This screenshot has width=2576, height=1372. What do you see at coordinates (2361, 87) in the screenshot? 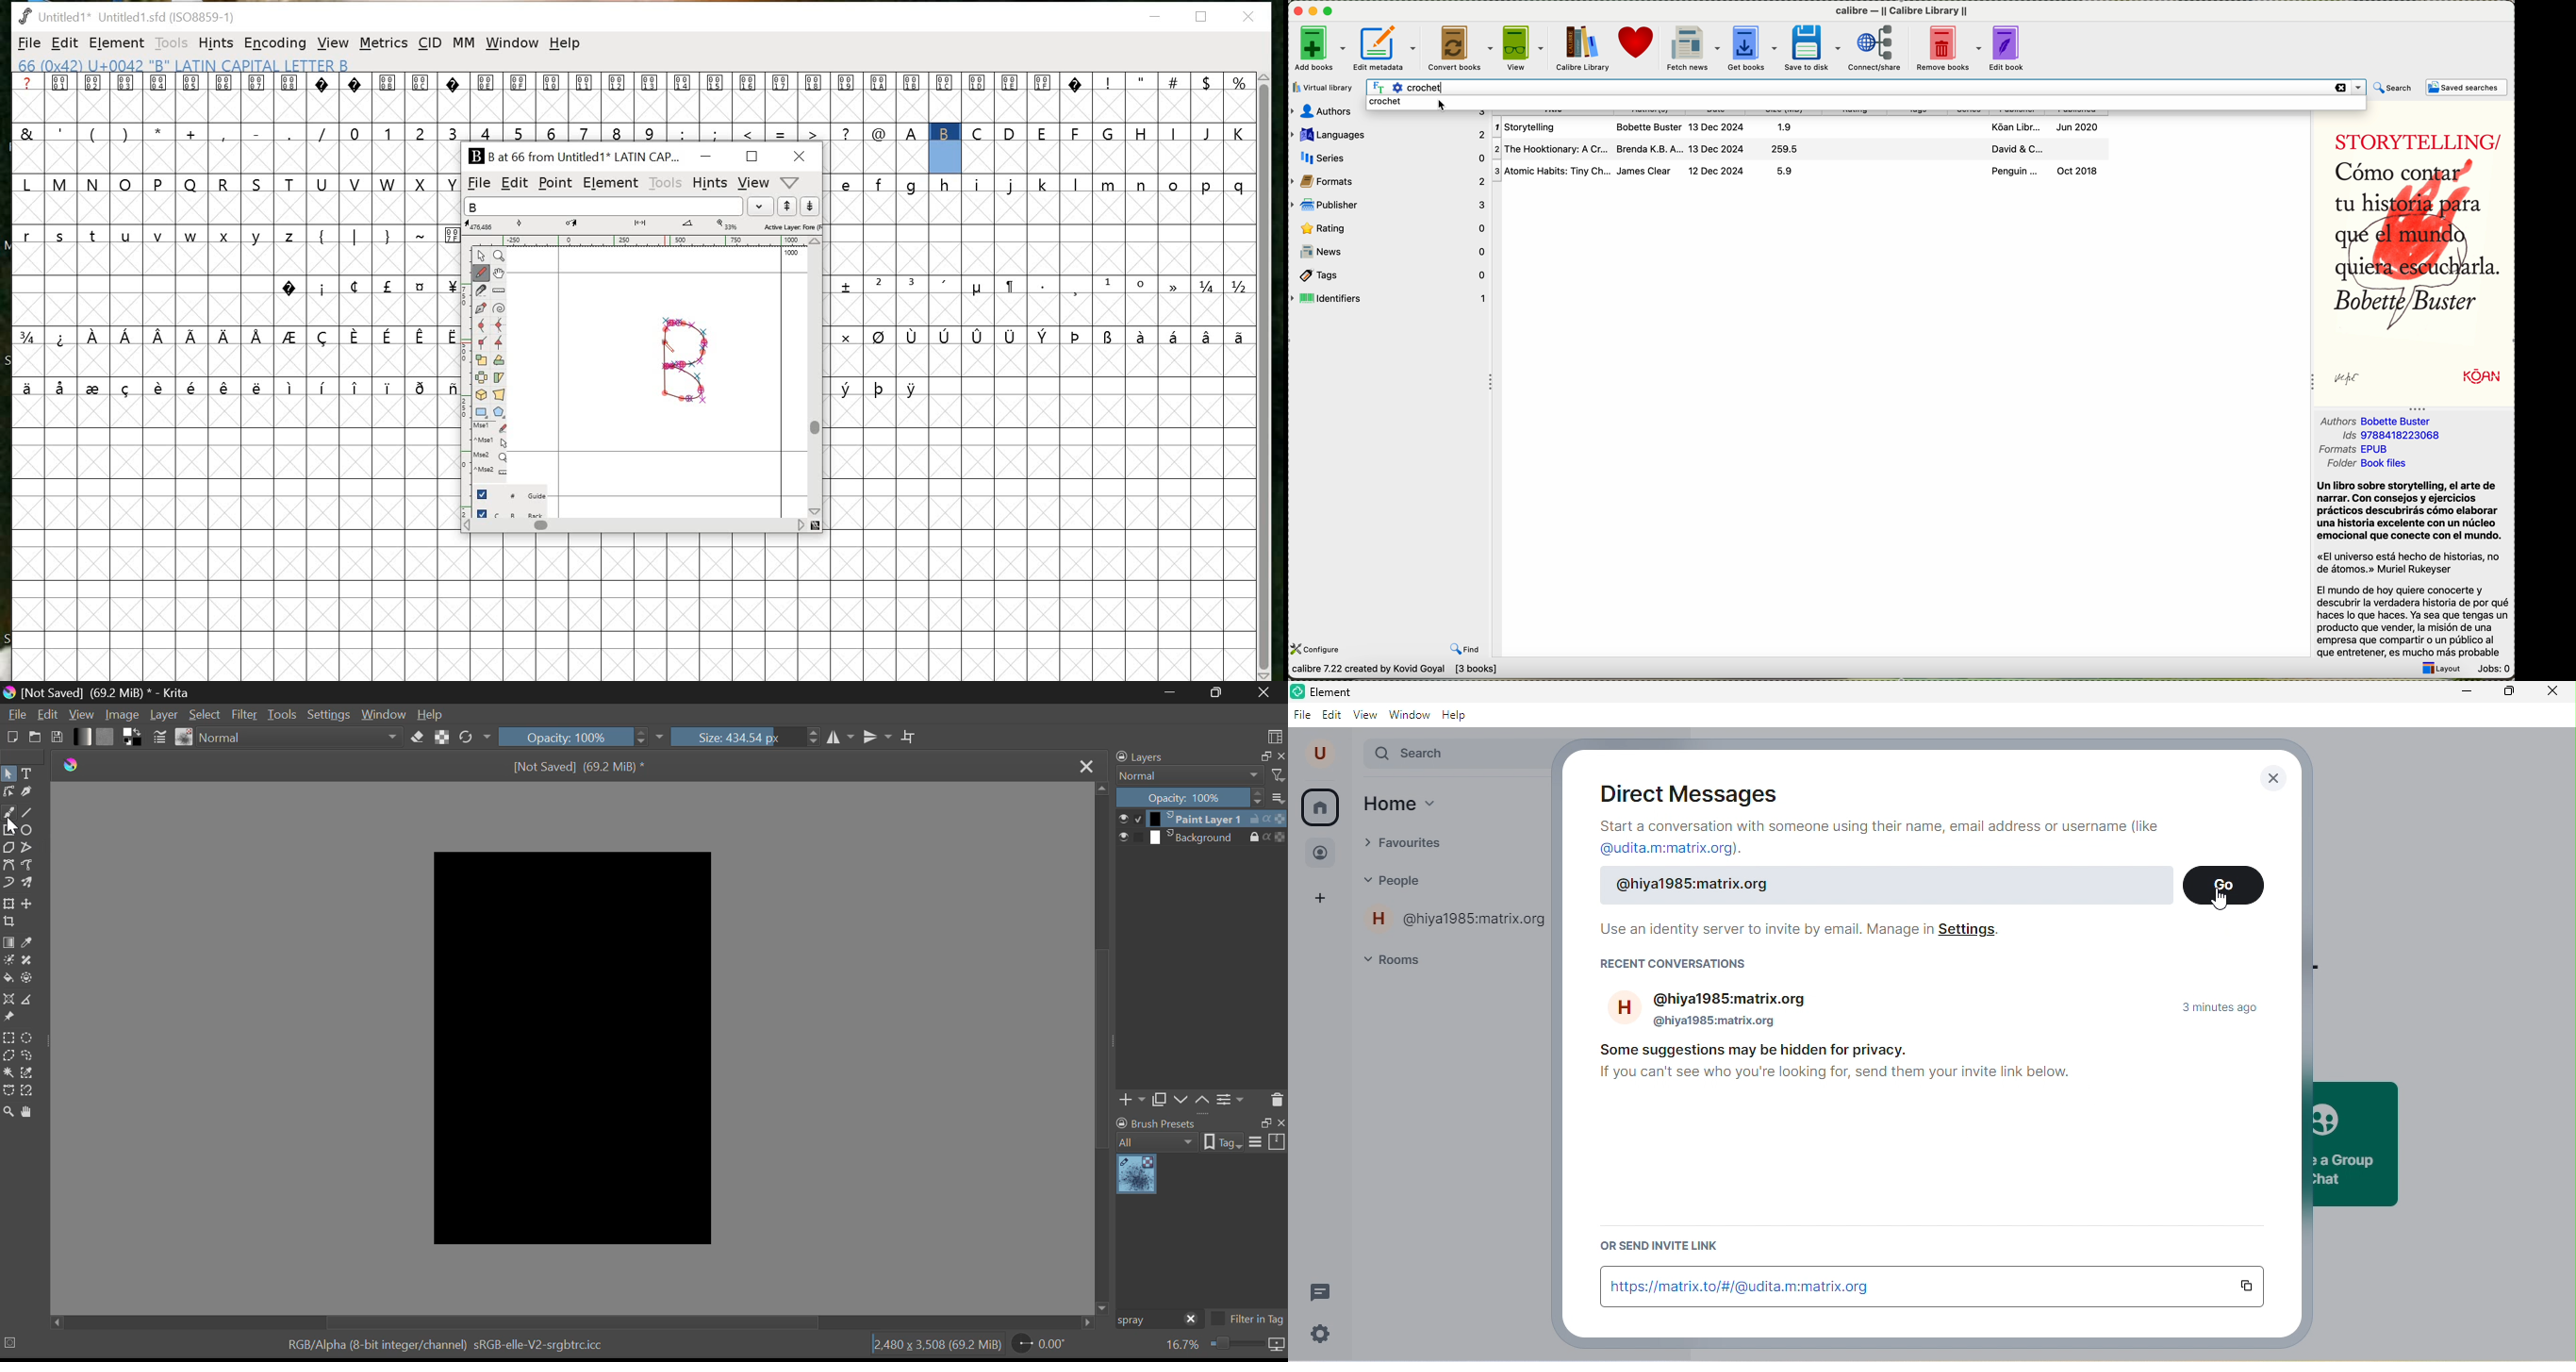
I see `Drop down` at bounding box center [2361, 87].